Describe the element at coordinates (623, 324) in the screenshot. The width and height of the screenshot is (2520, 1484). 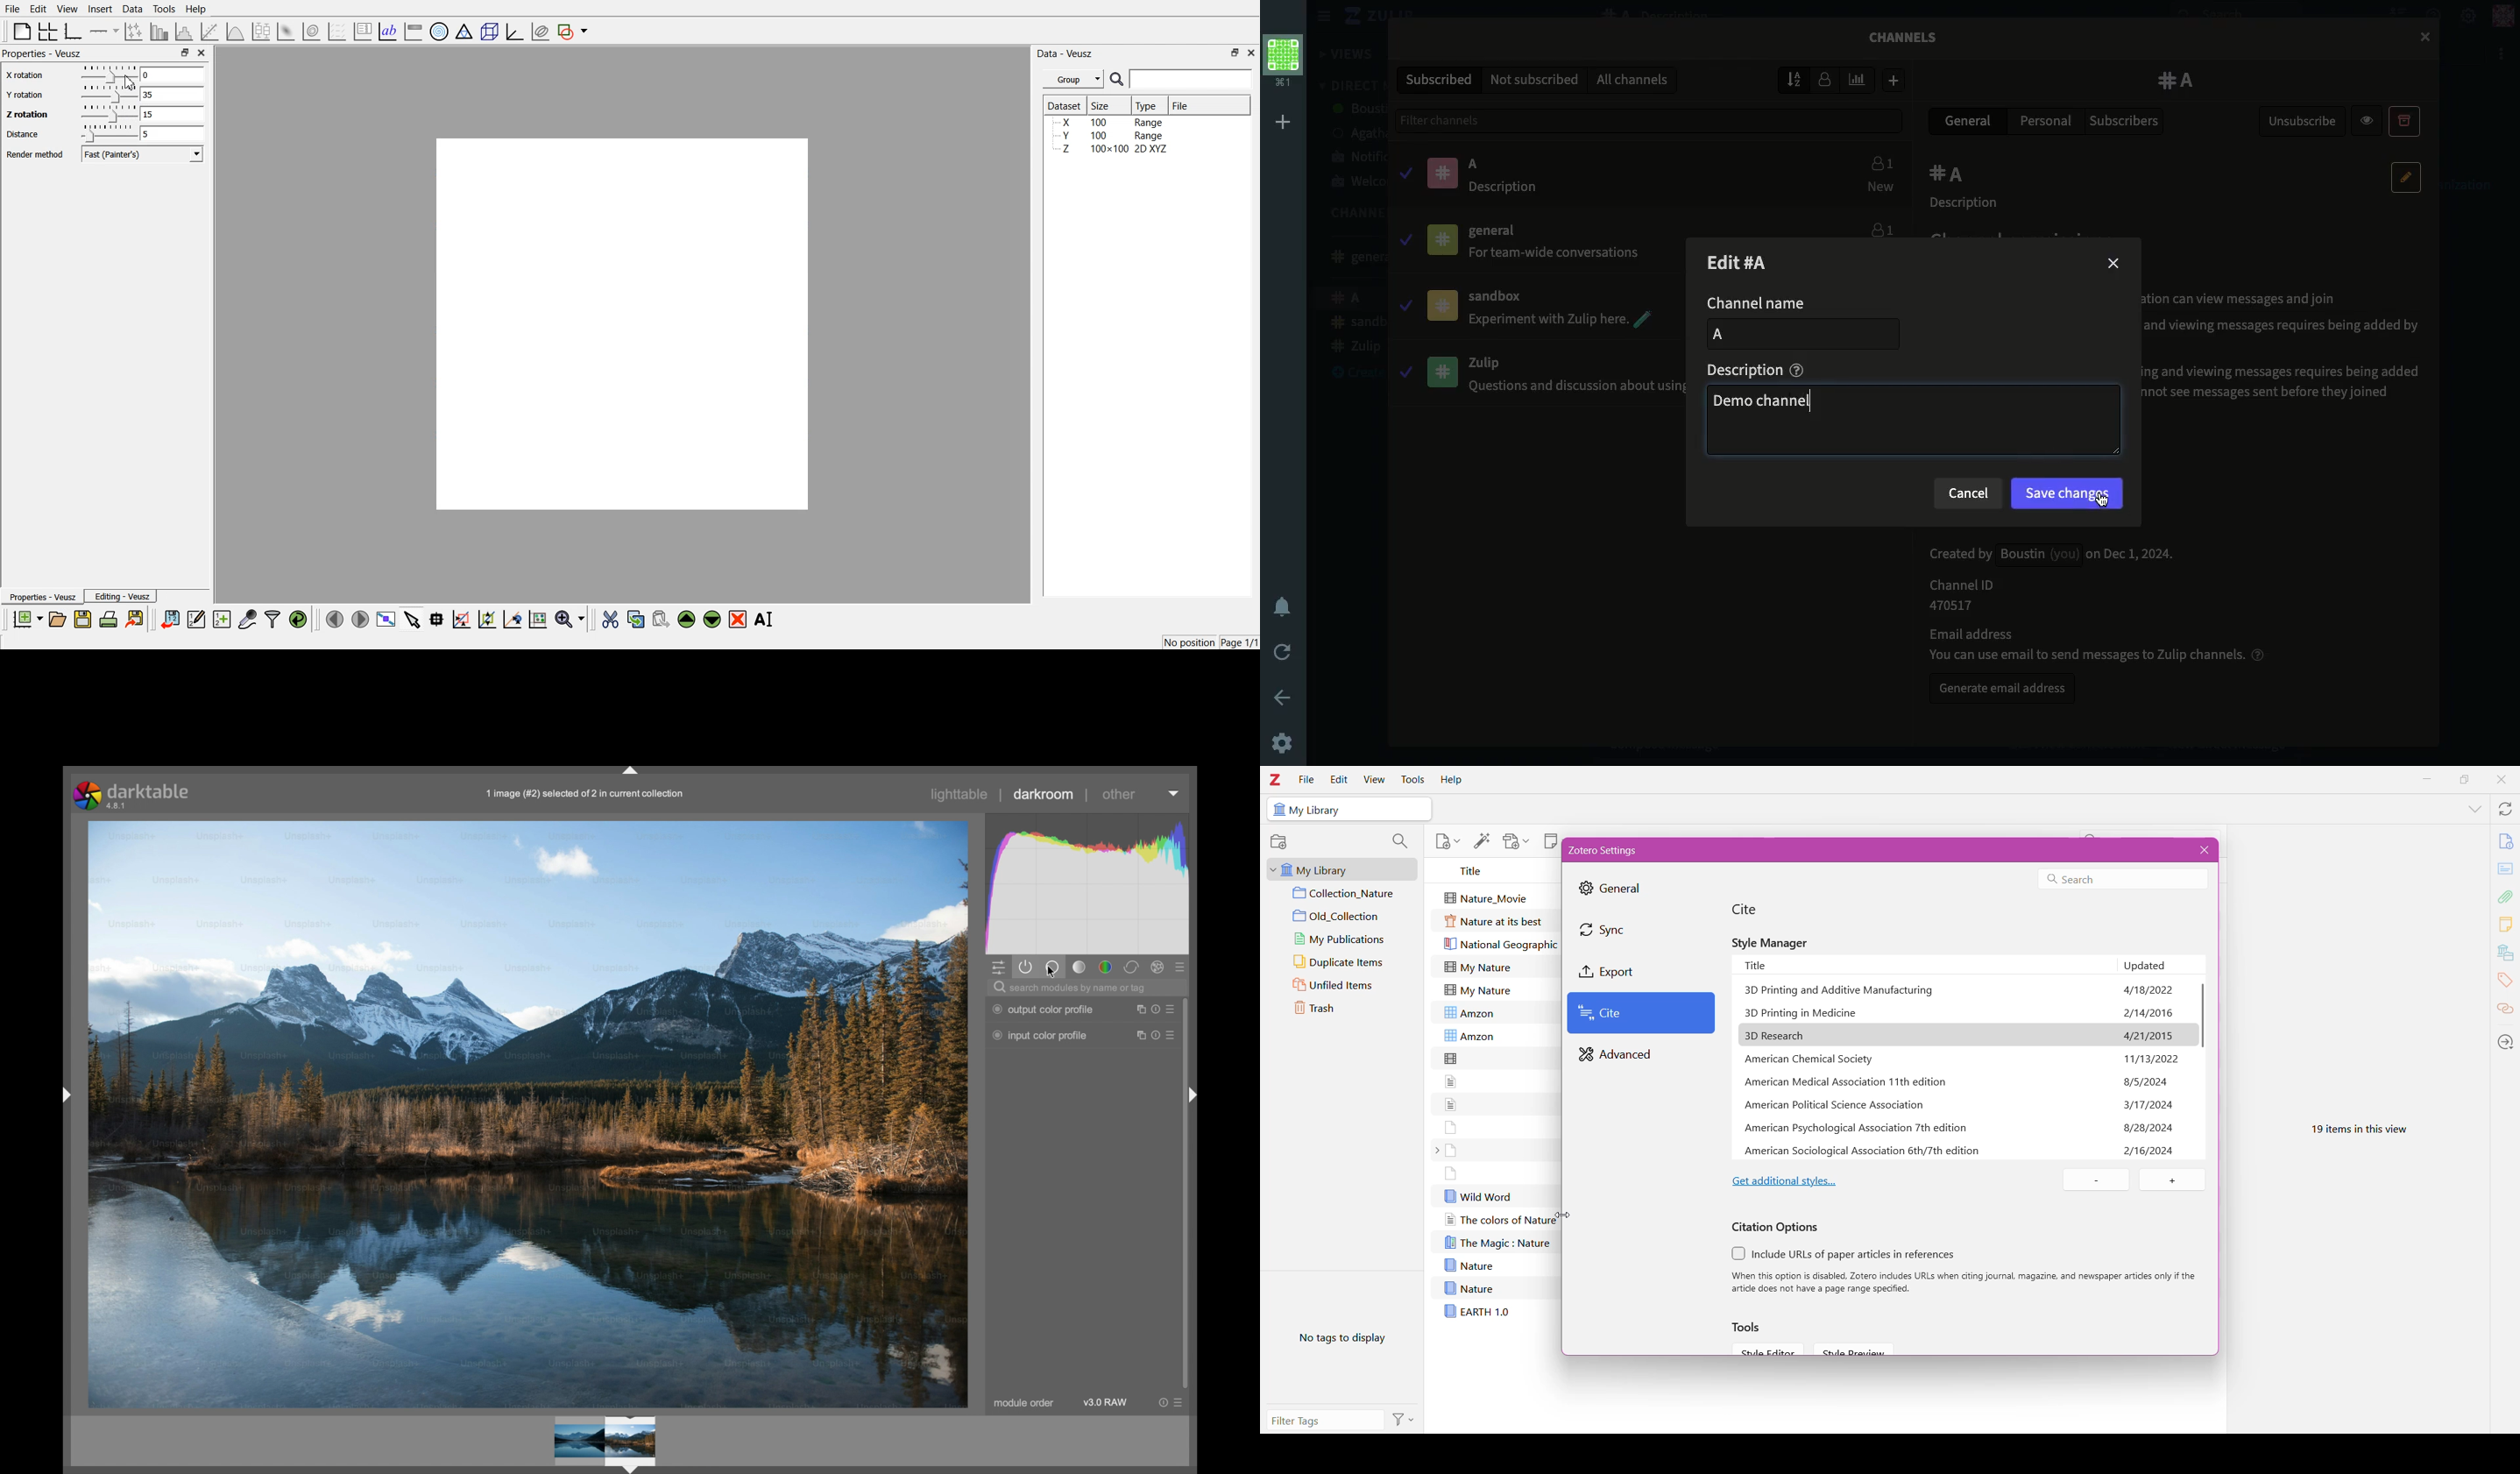
I see `Preview window` at that location.